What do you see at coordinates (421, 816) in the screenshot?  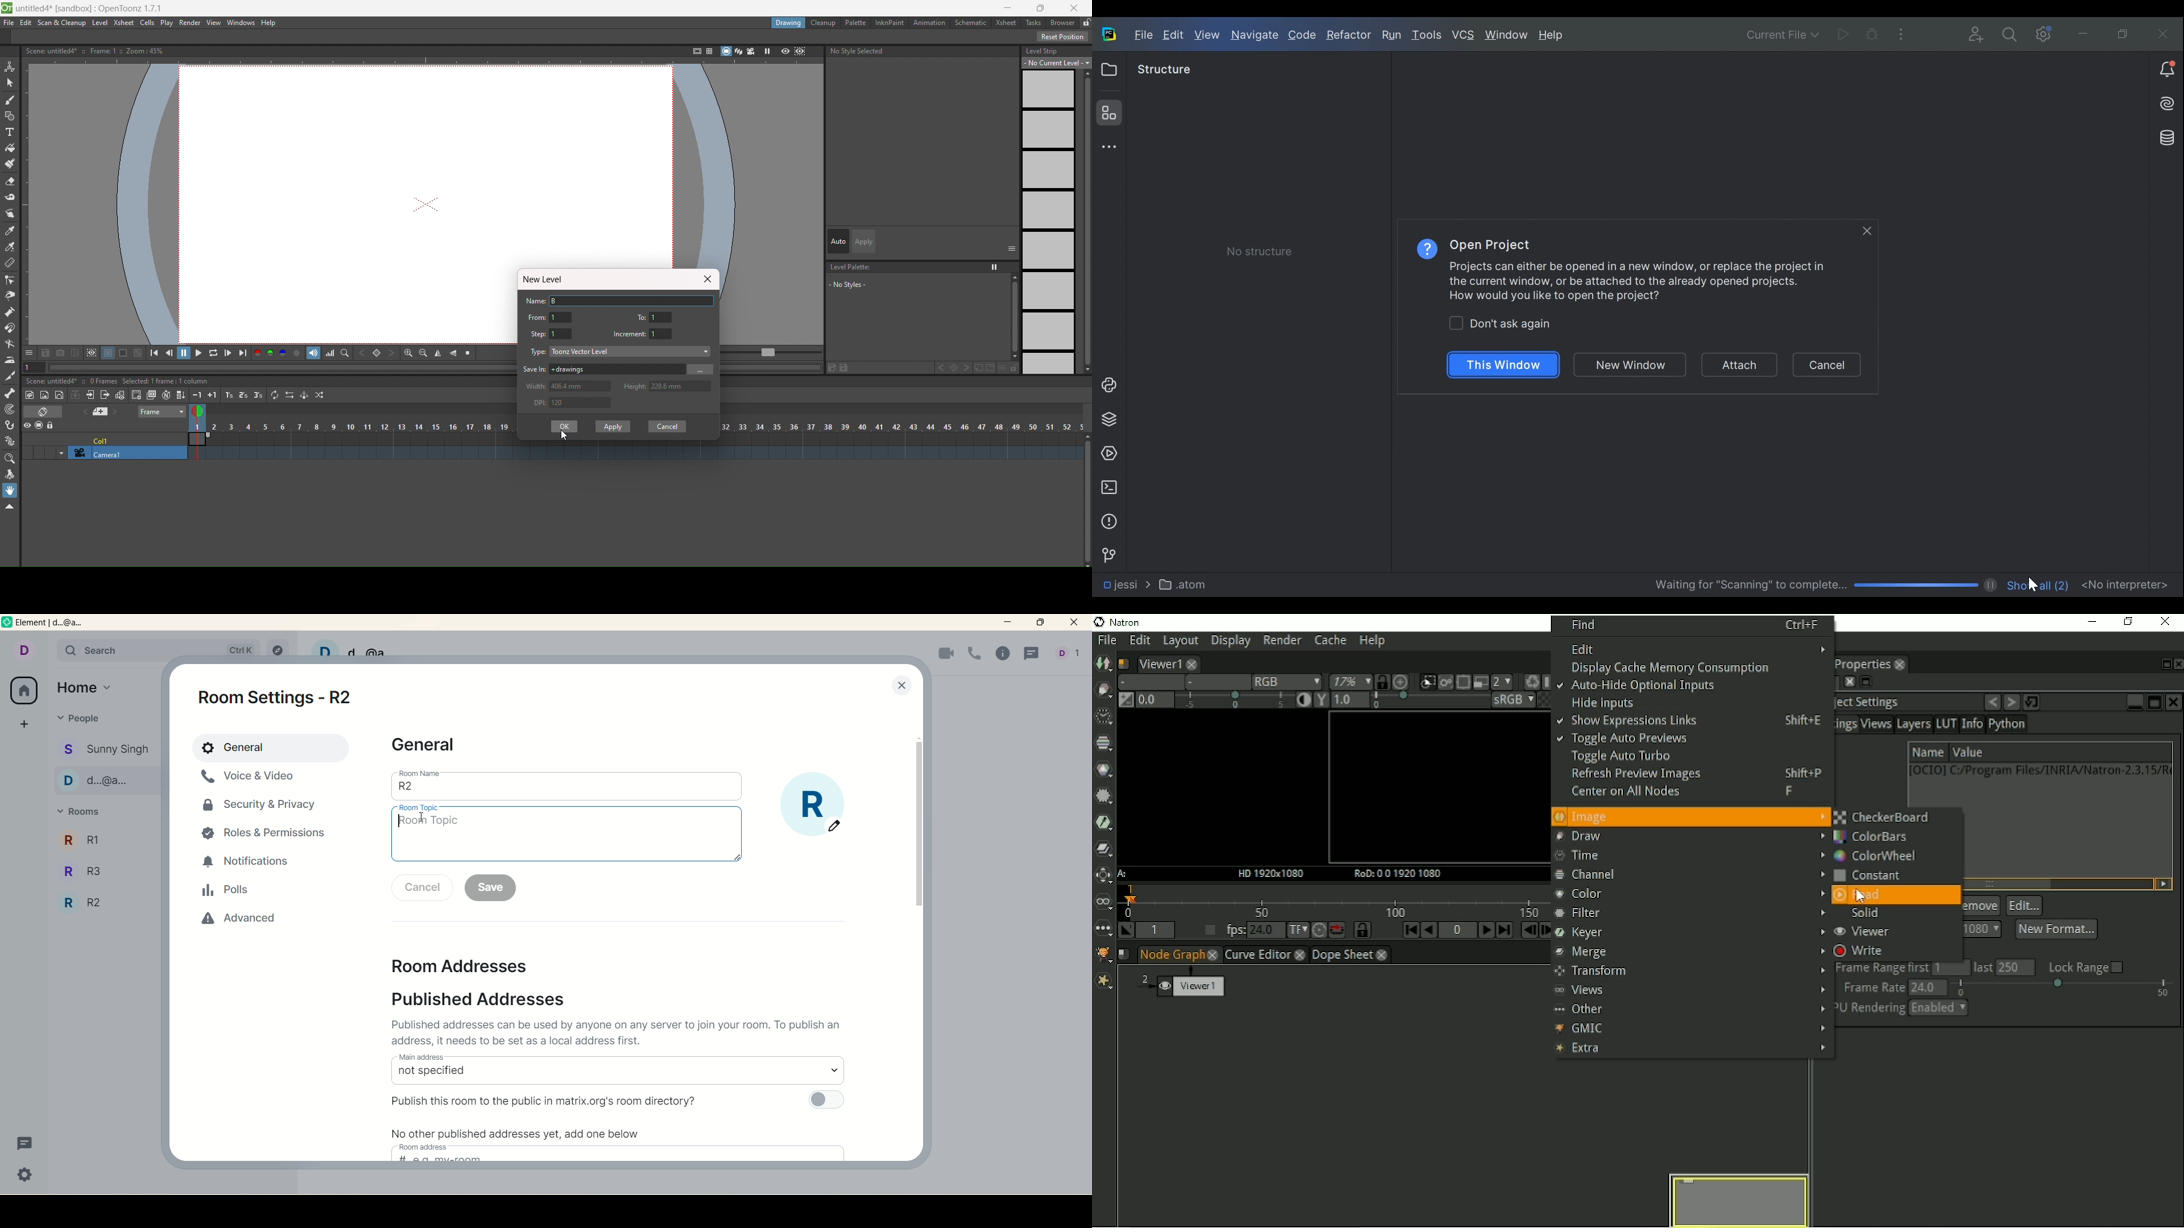 I see `cursor` at bounding box center [421, 816].